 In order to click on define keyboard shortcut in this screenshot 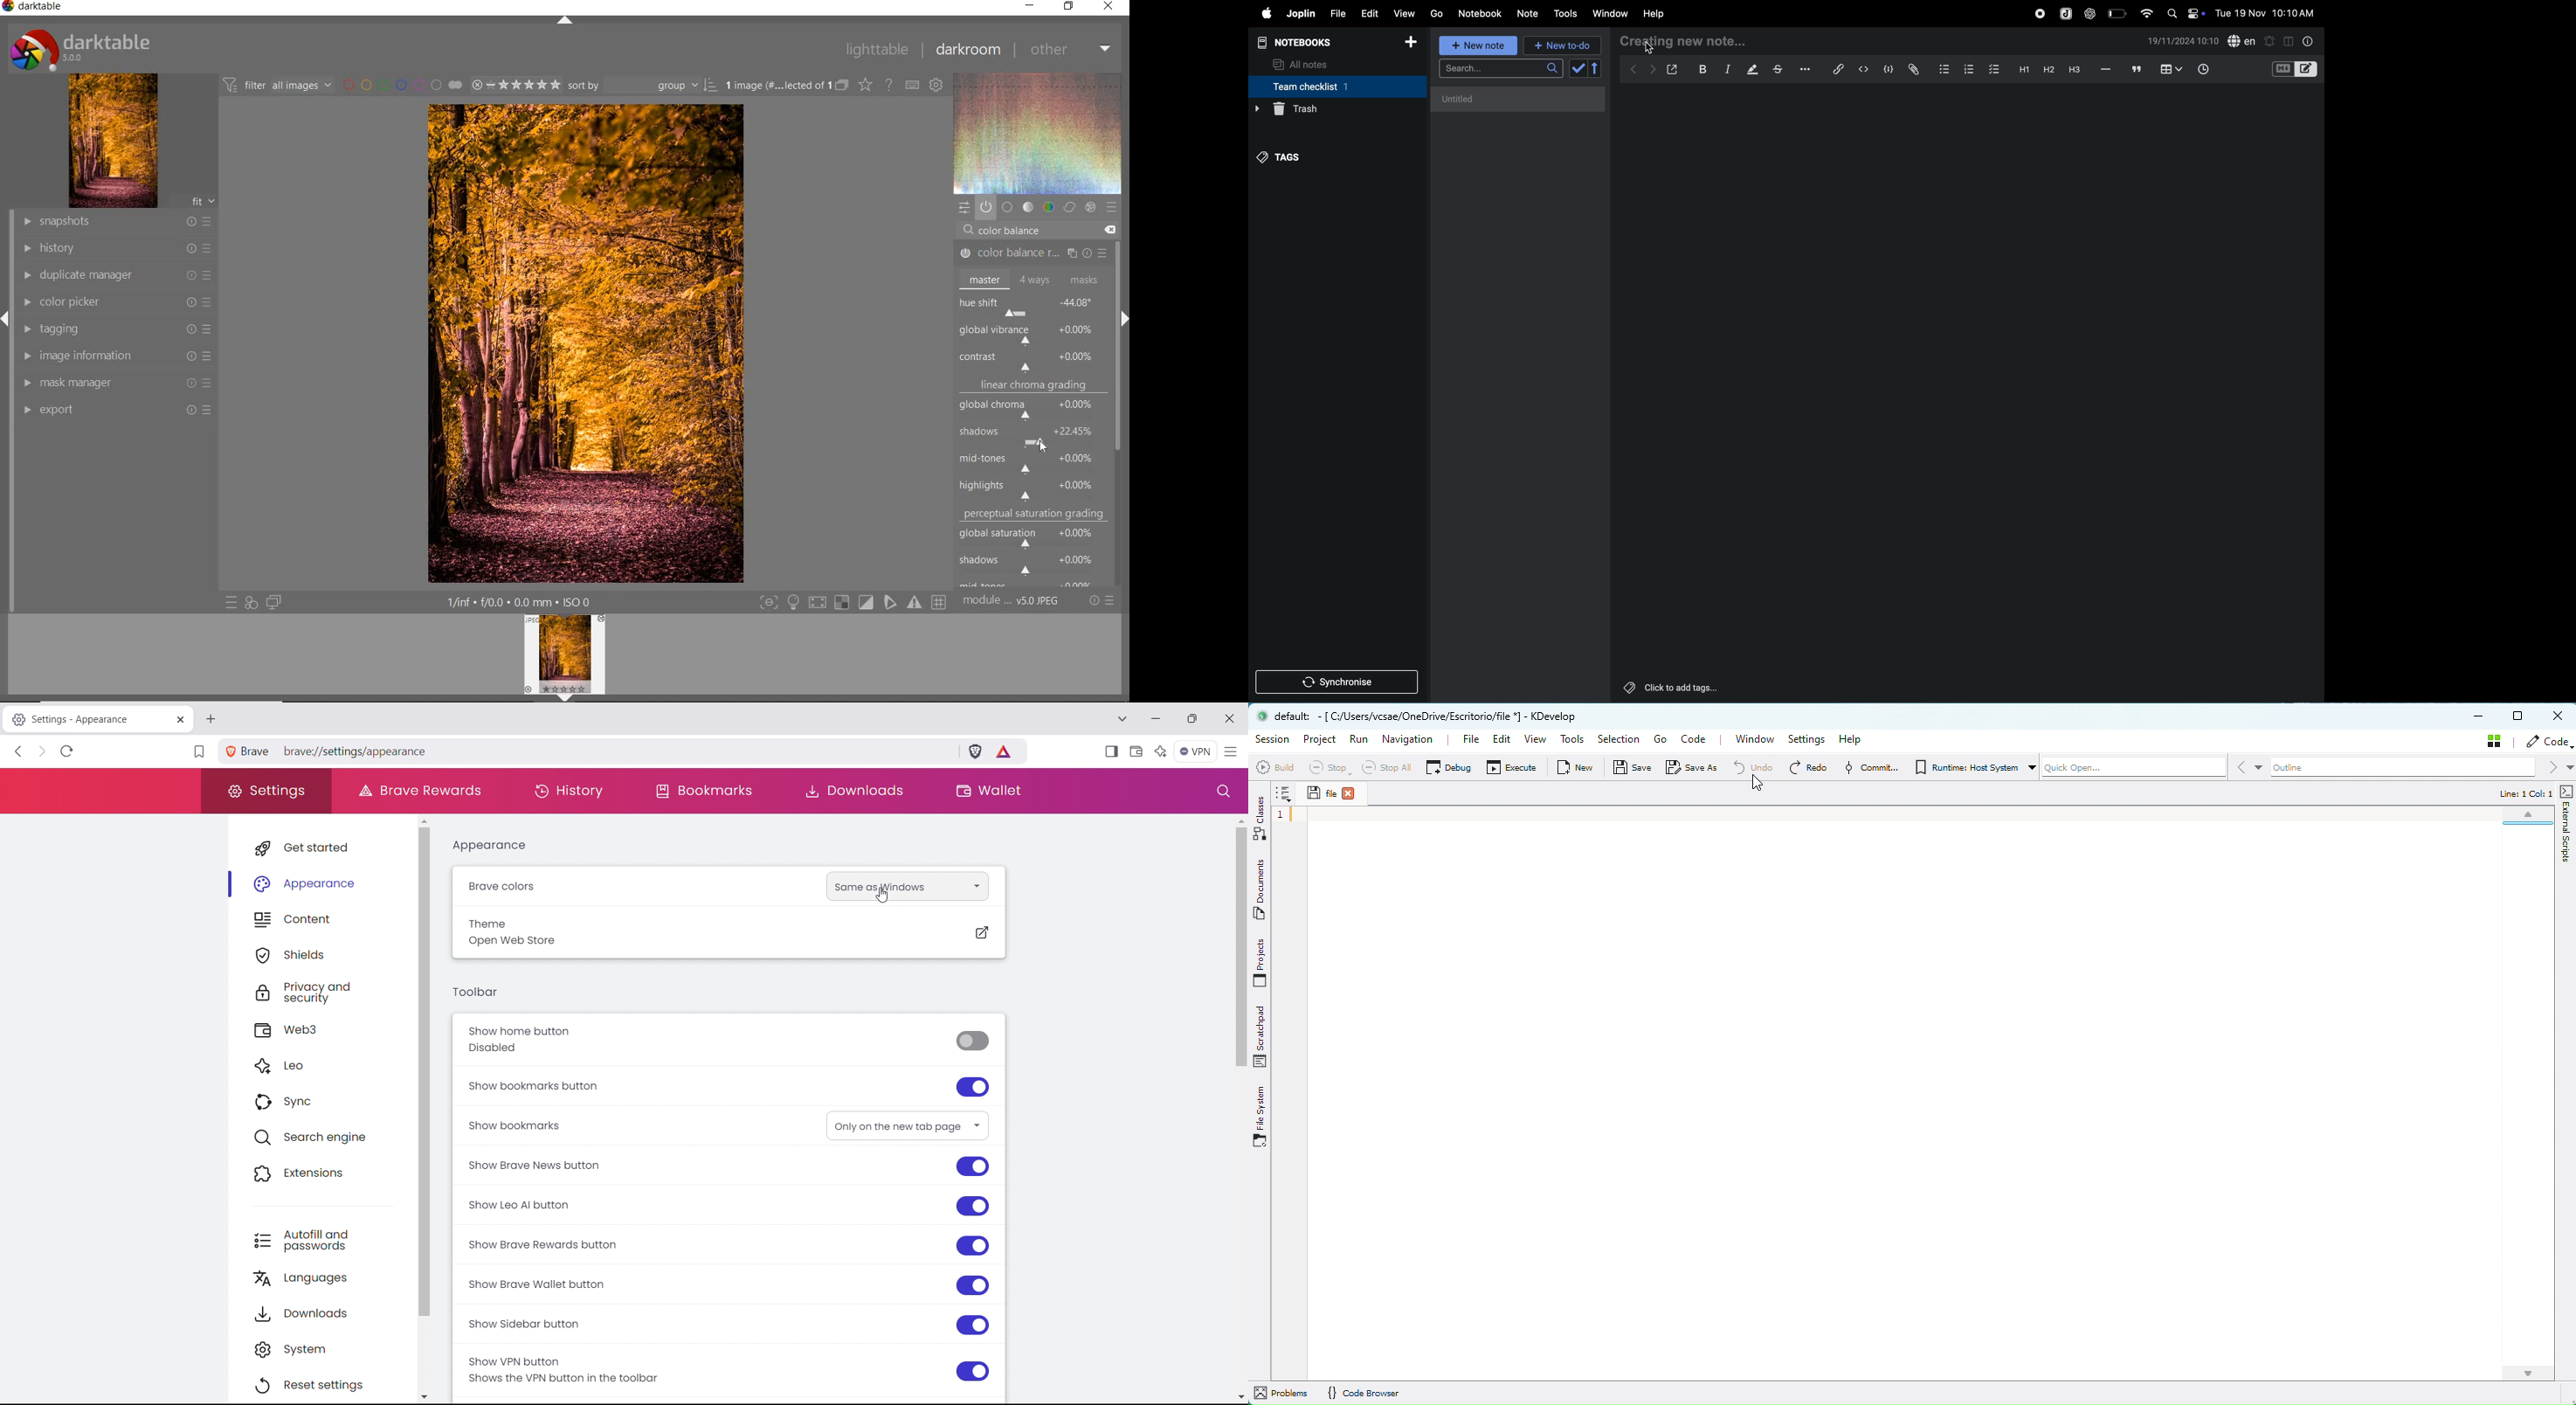, I will do `click(913, 85)`.